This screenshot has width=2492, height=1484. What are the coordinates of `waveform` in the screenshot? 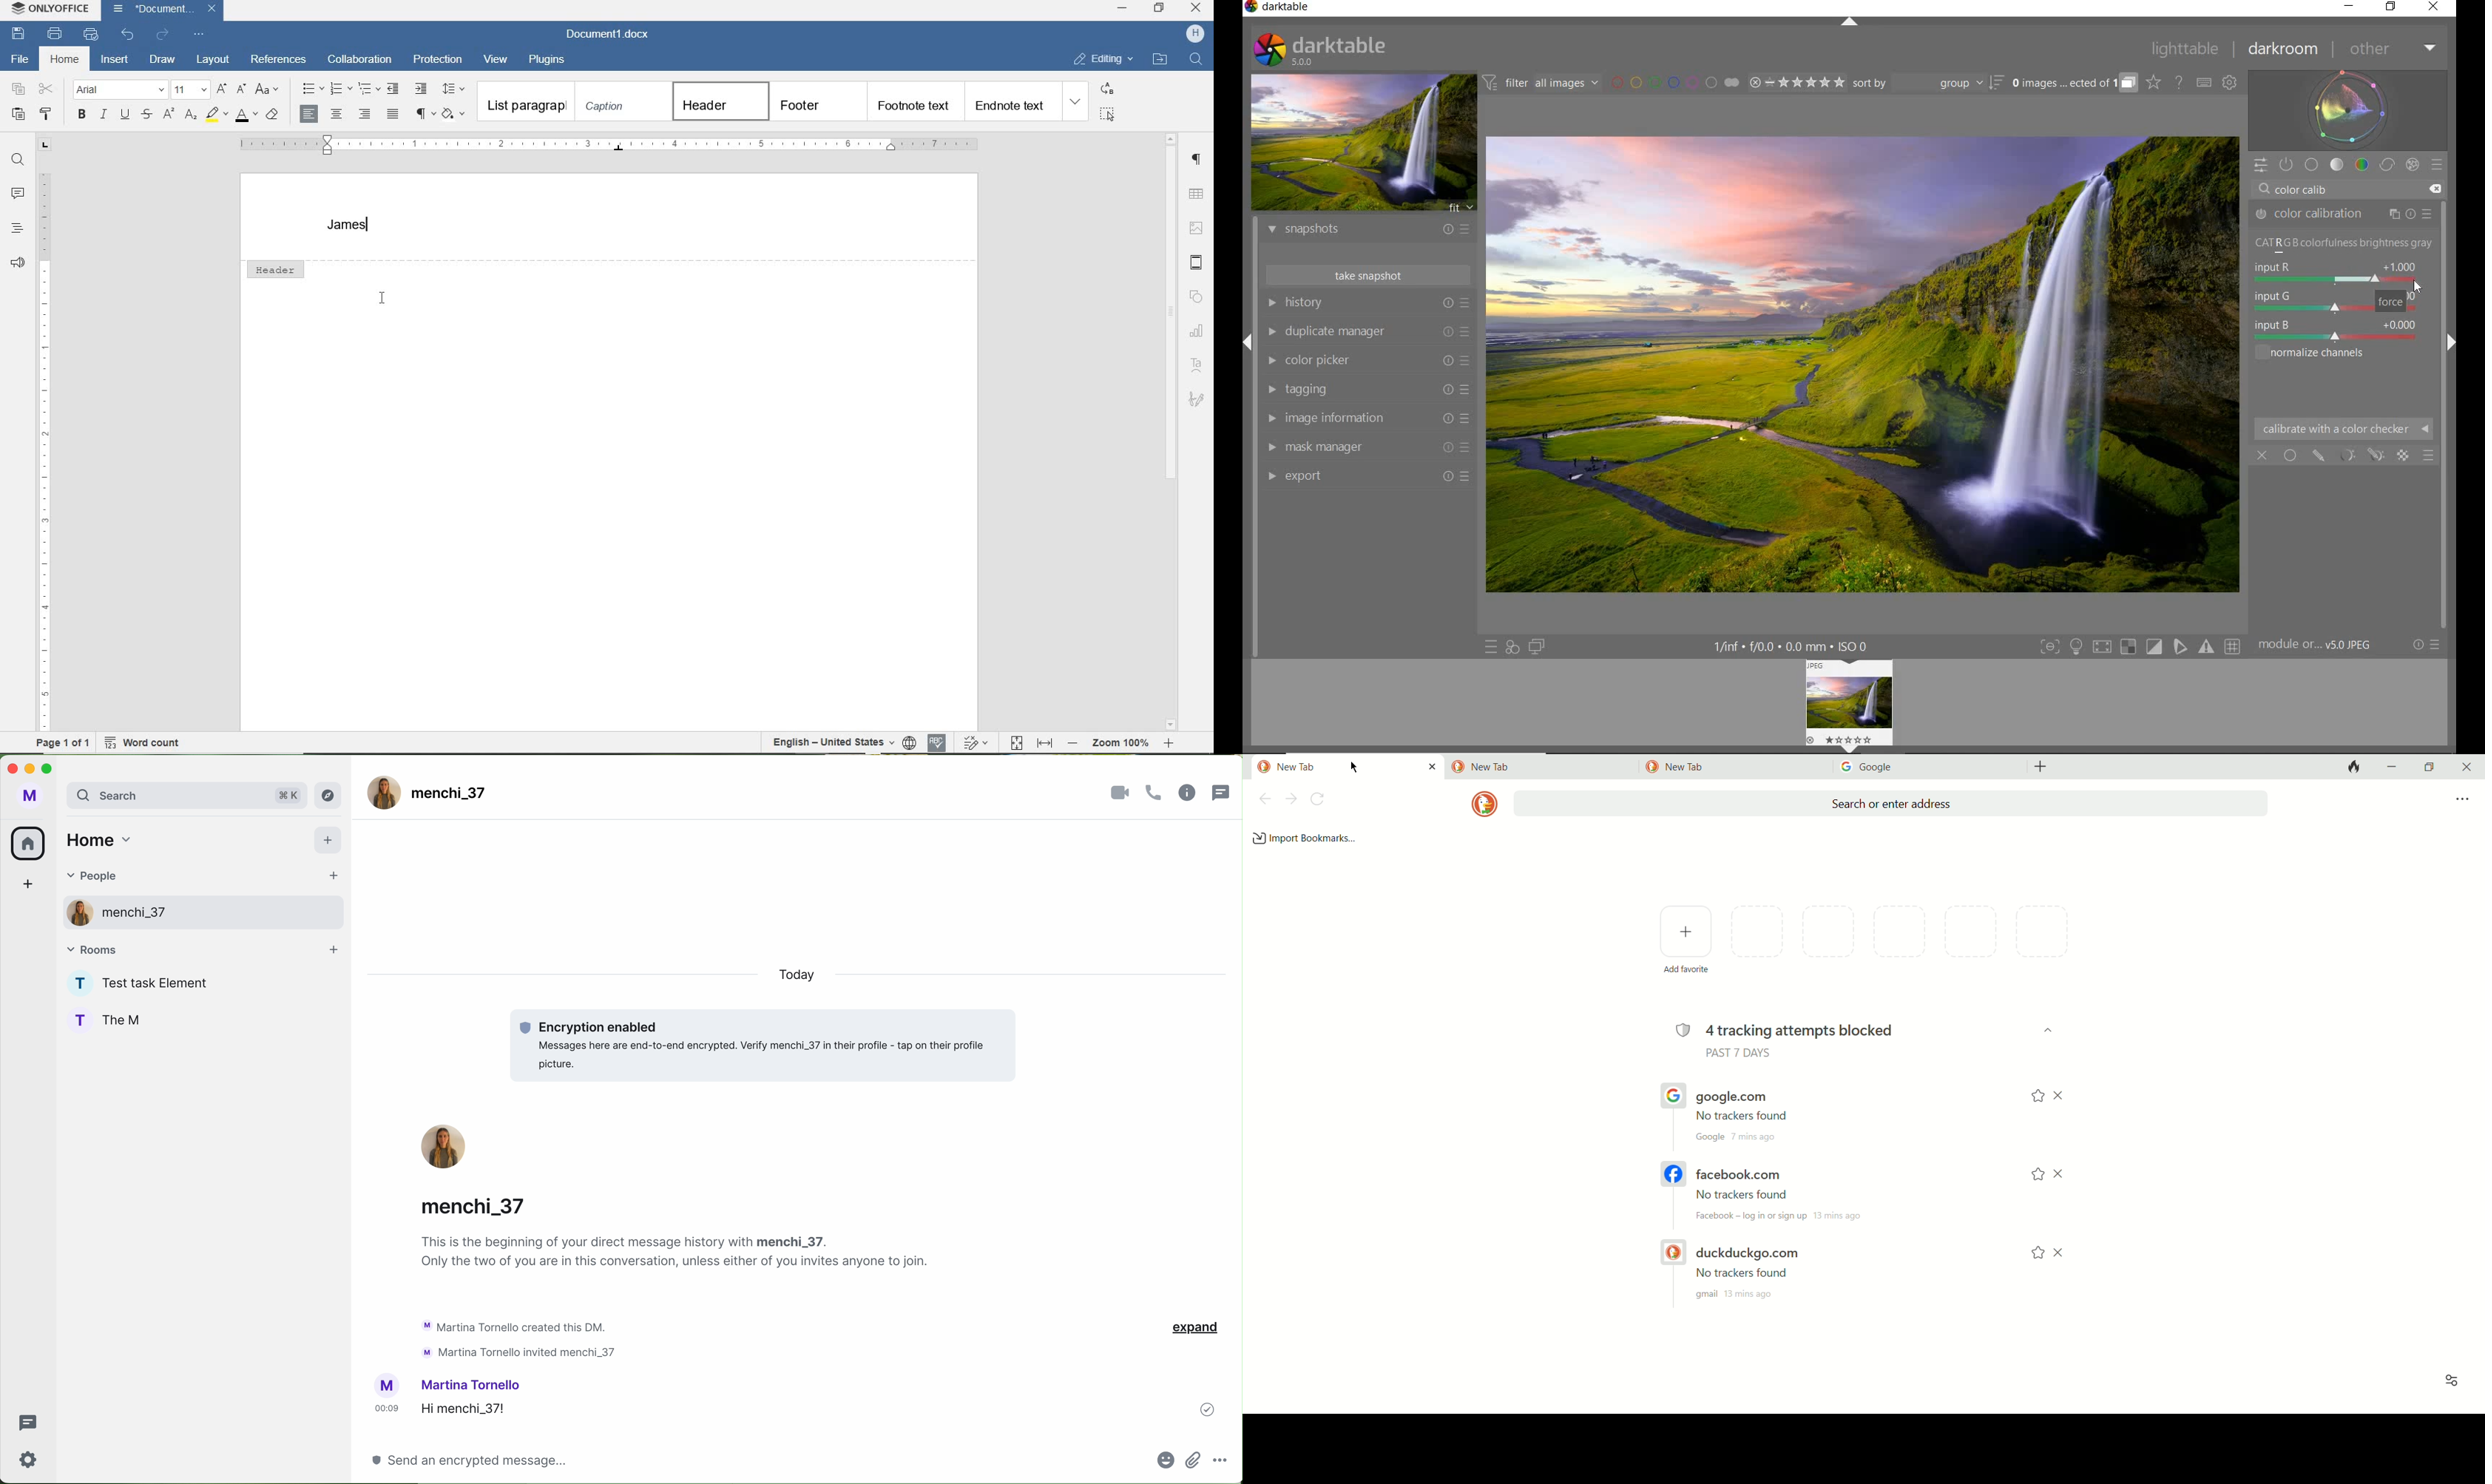 It's located at (2349, 110).